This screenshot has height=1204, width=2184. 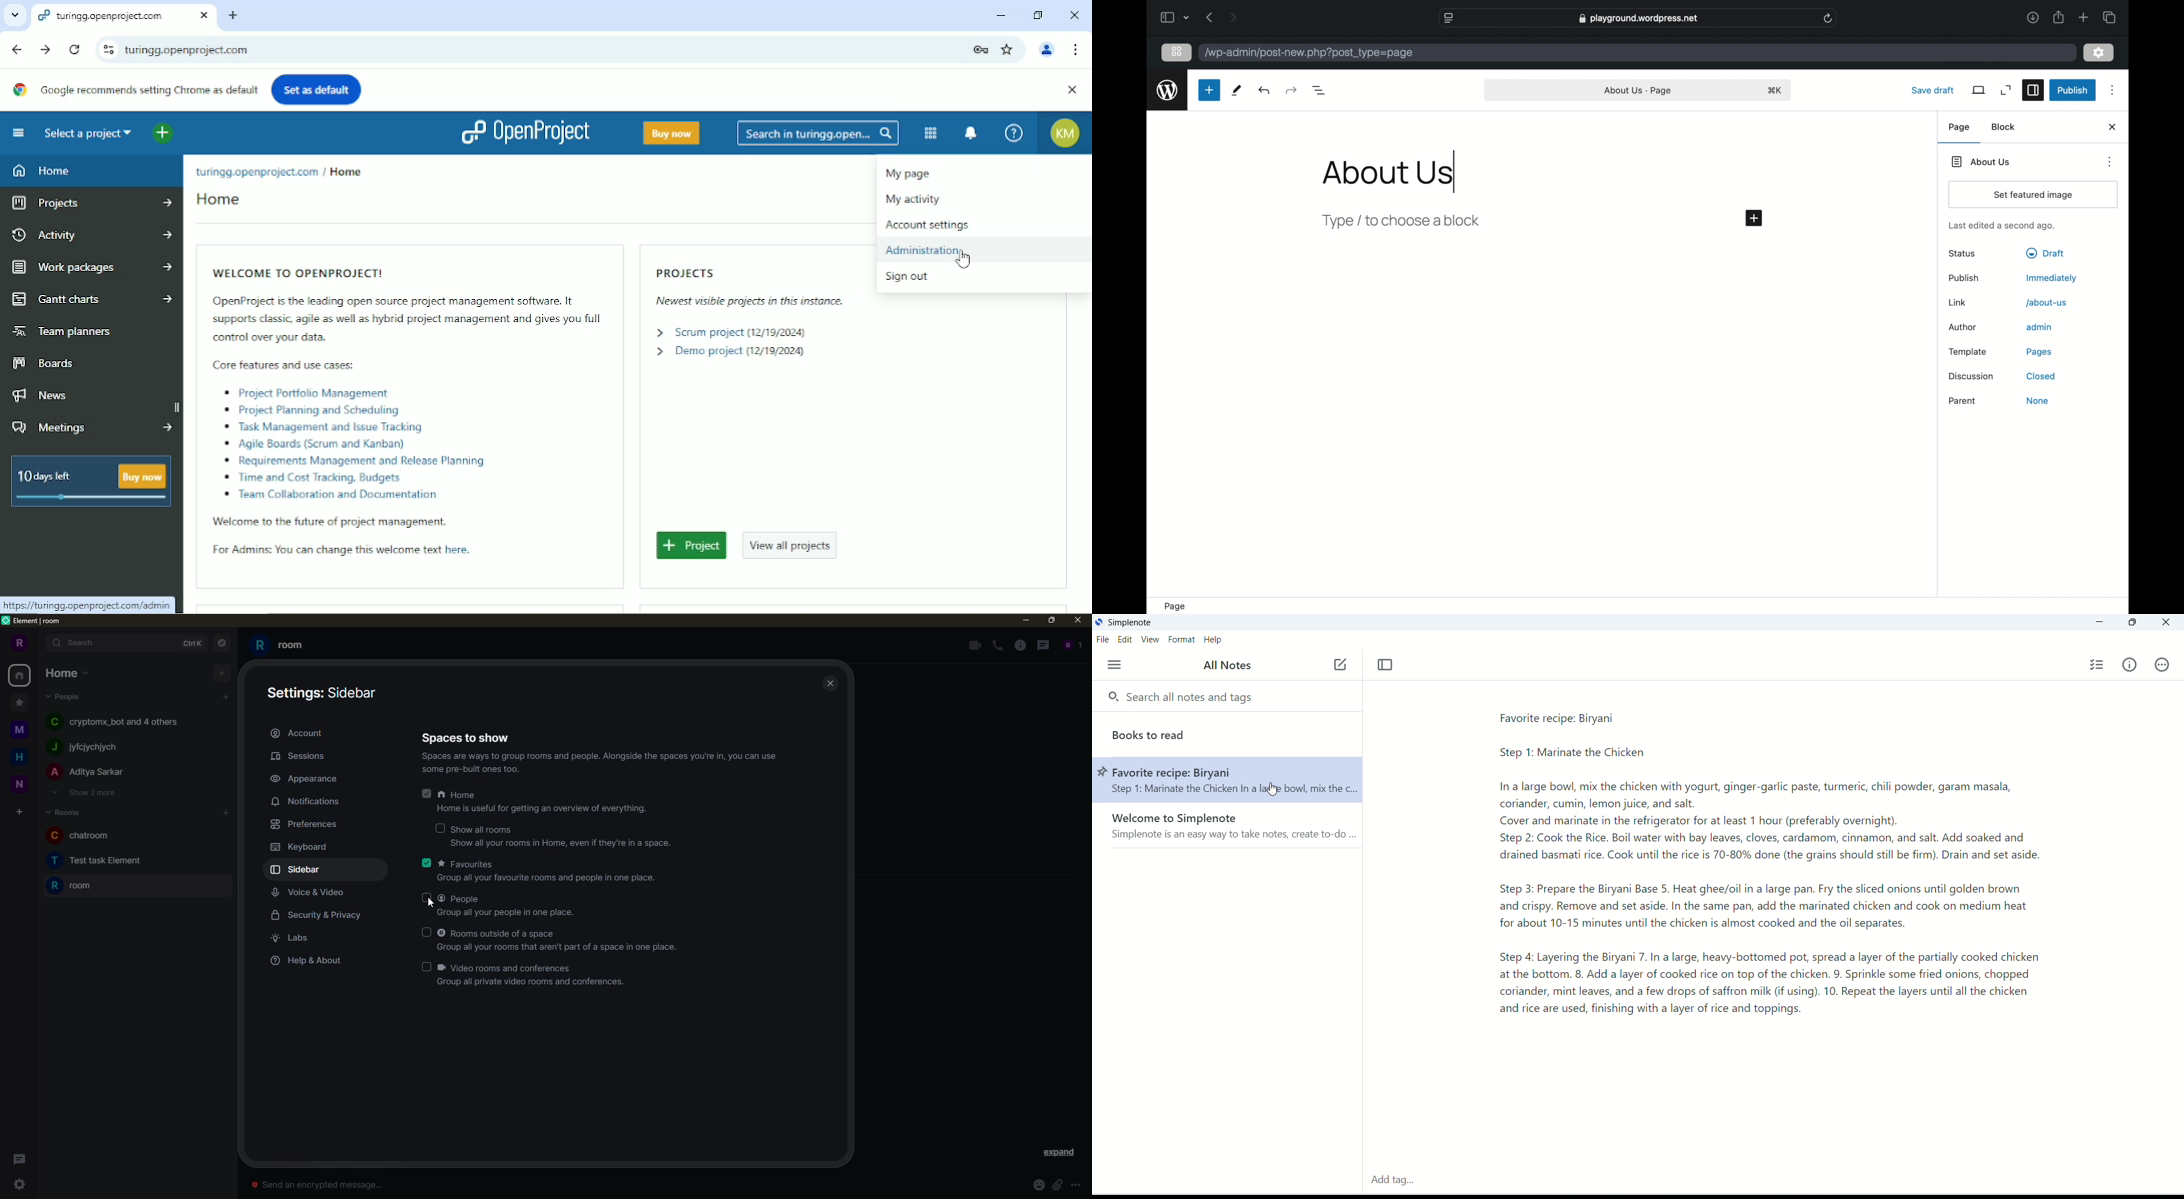 What do you see at coordinates (2114, 127) in the screenshot?
I see `close` at bounding box center [2114, 127].